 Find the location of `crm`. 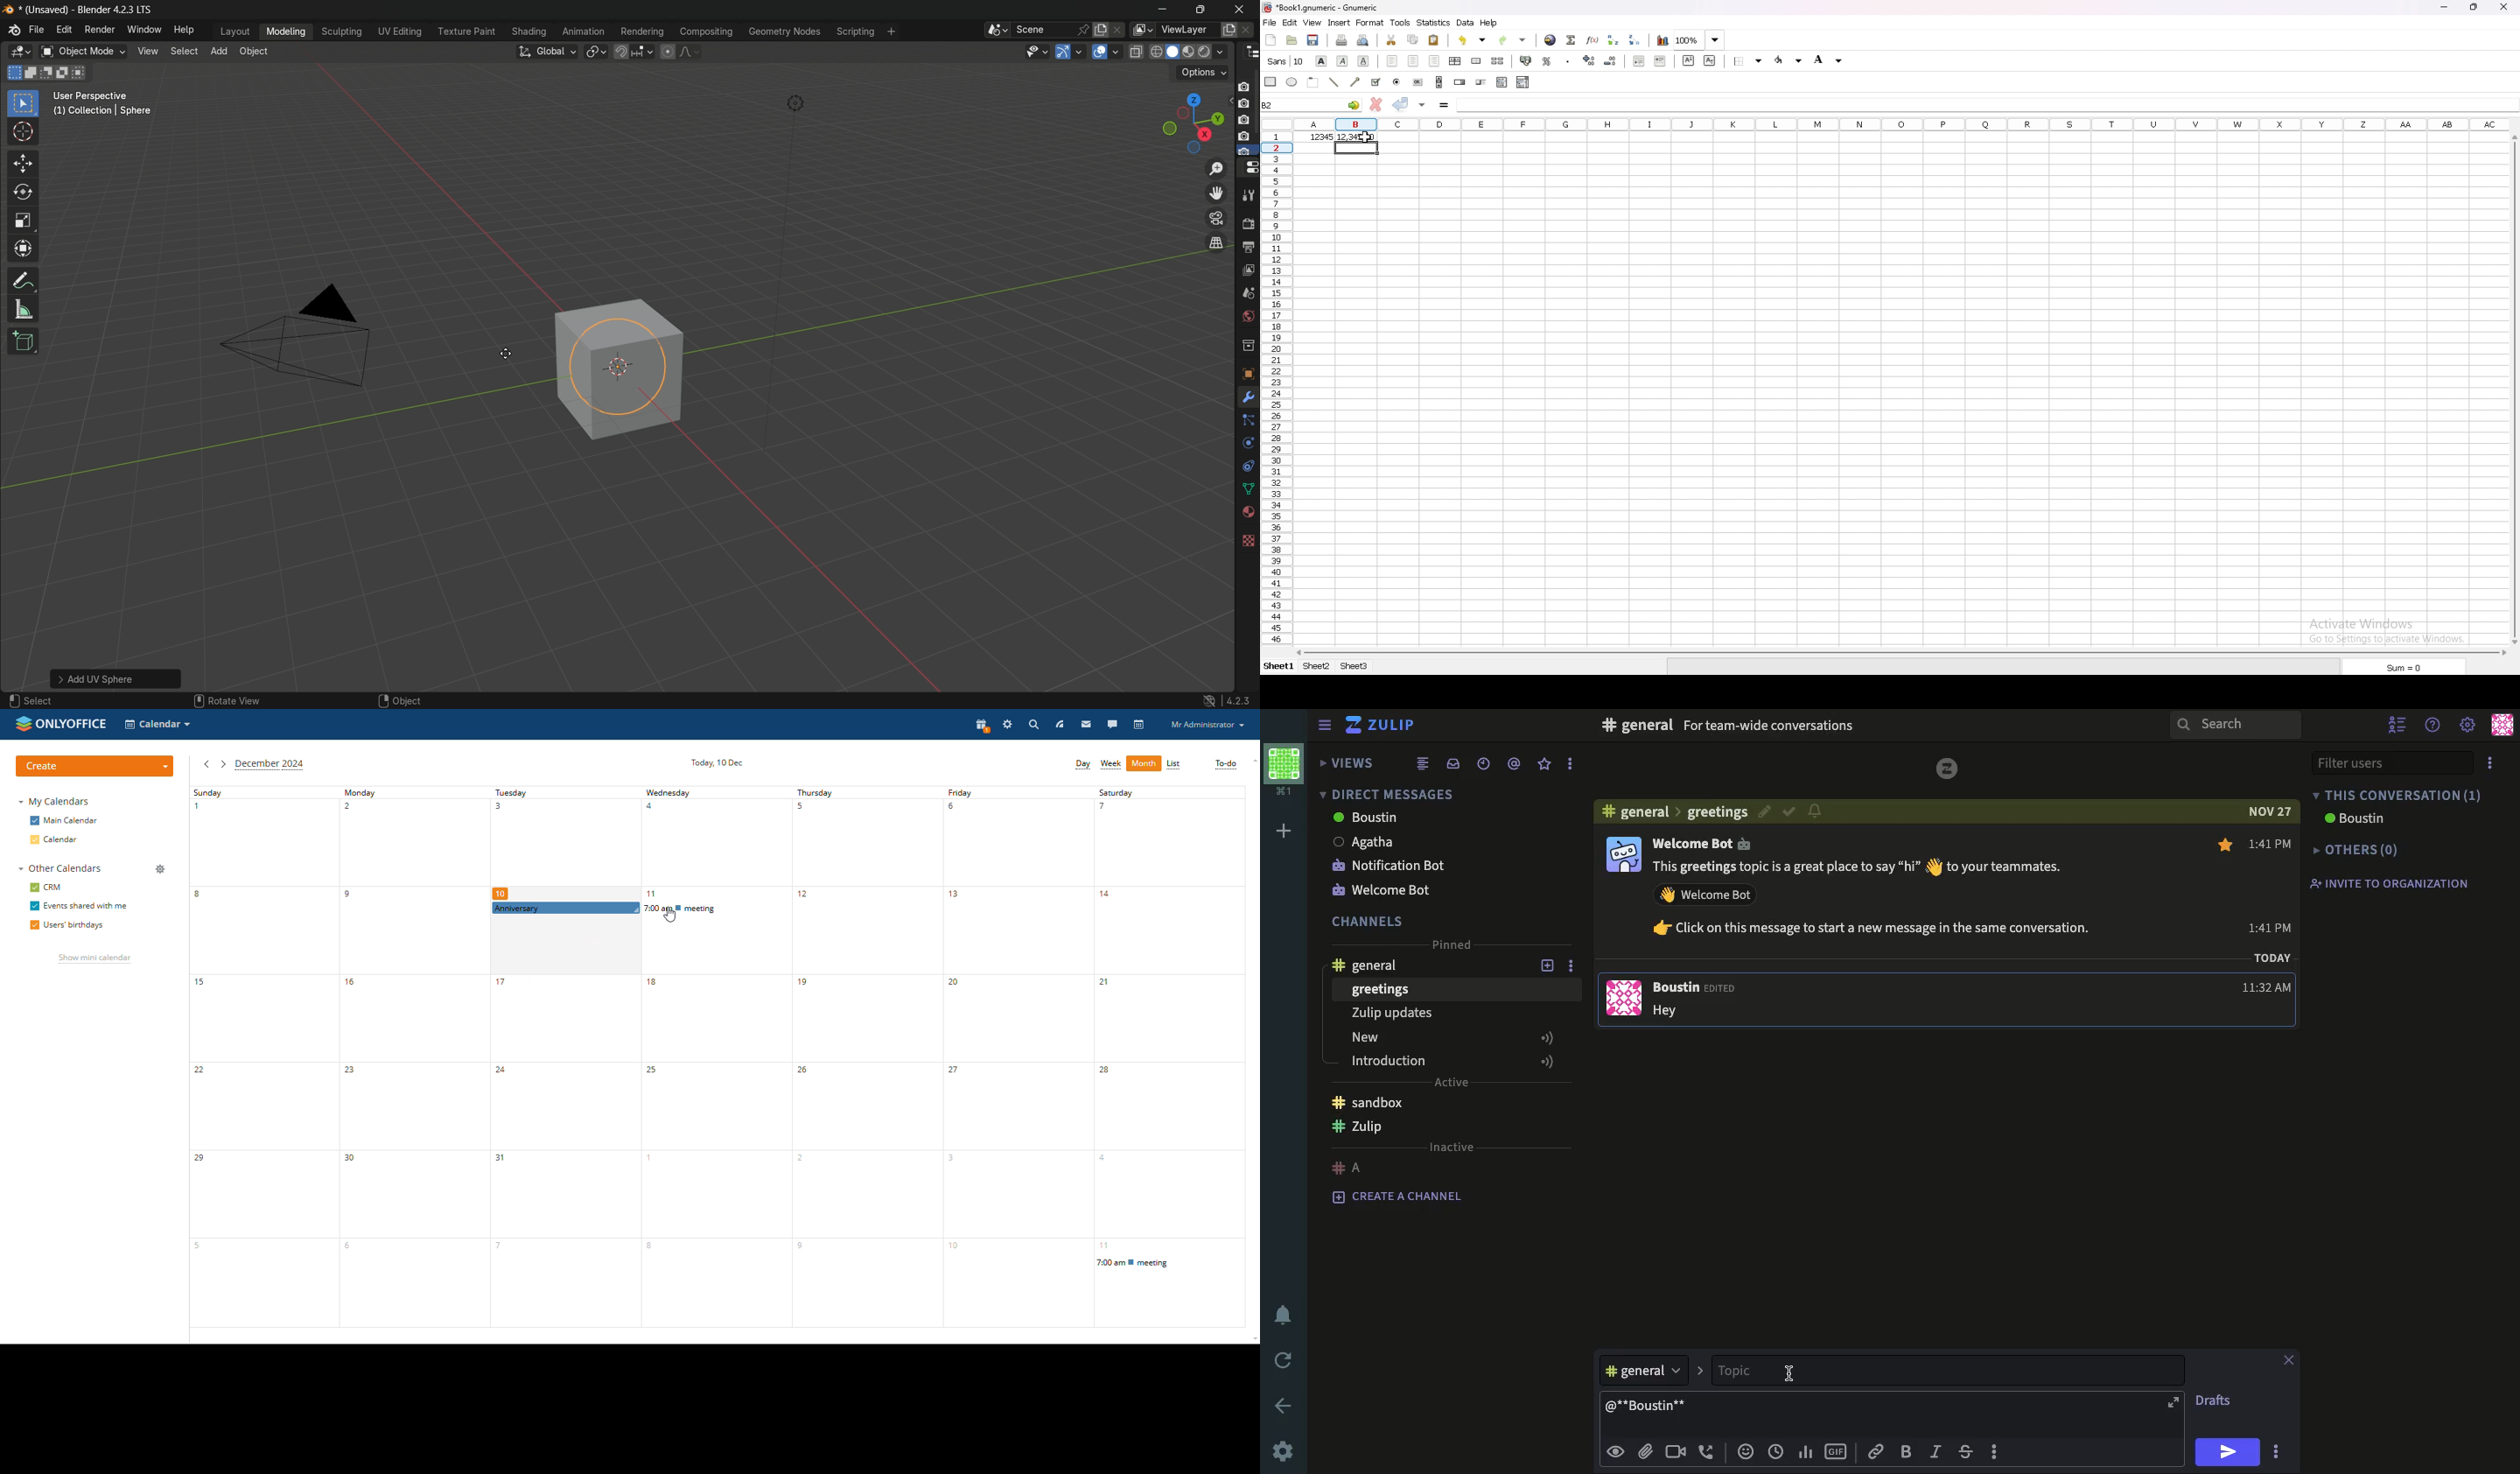

crm is located at coordinates (46, 888).